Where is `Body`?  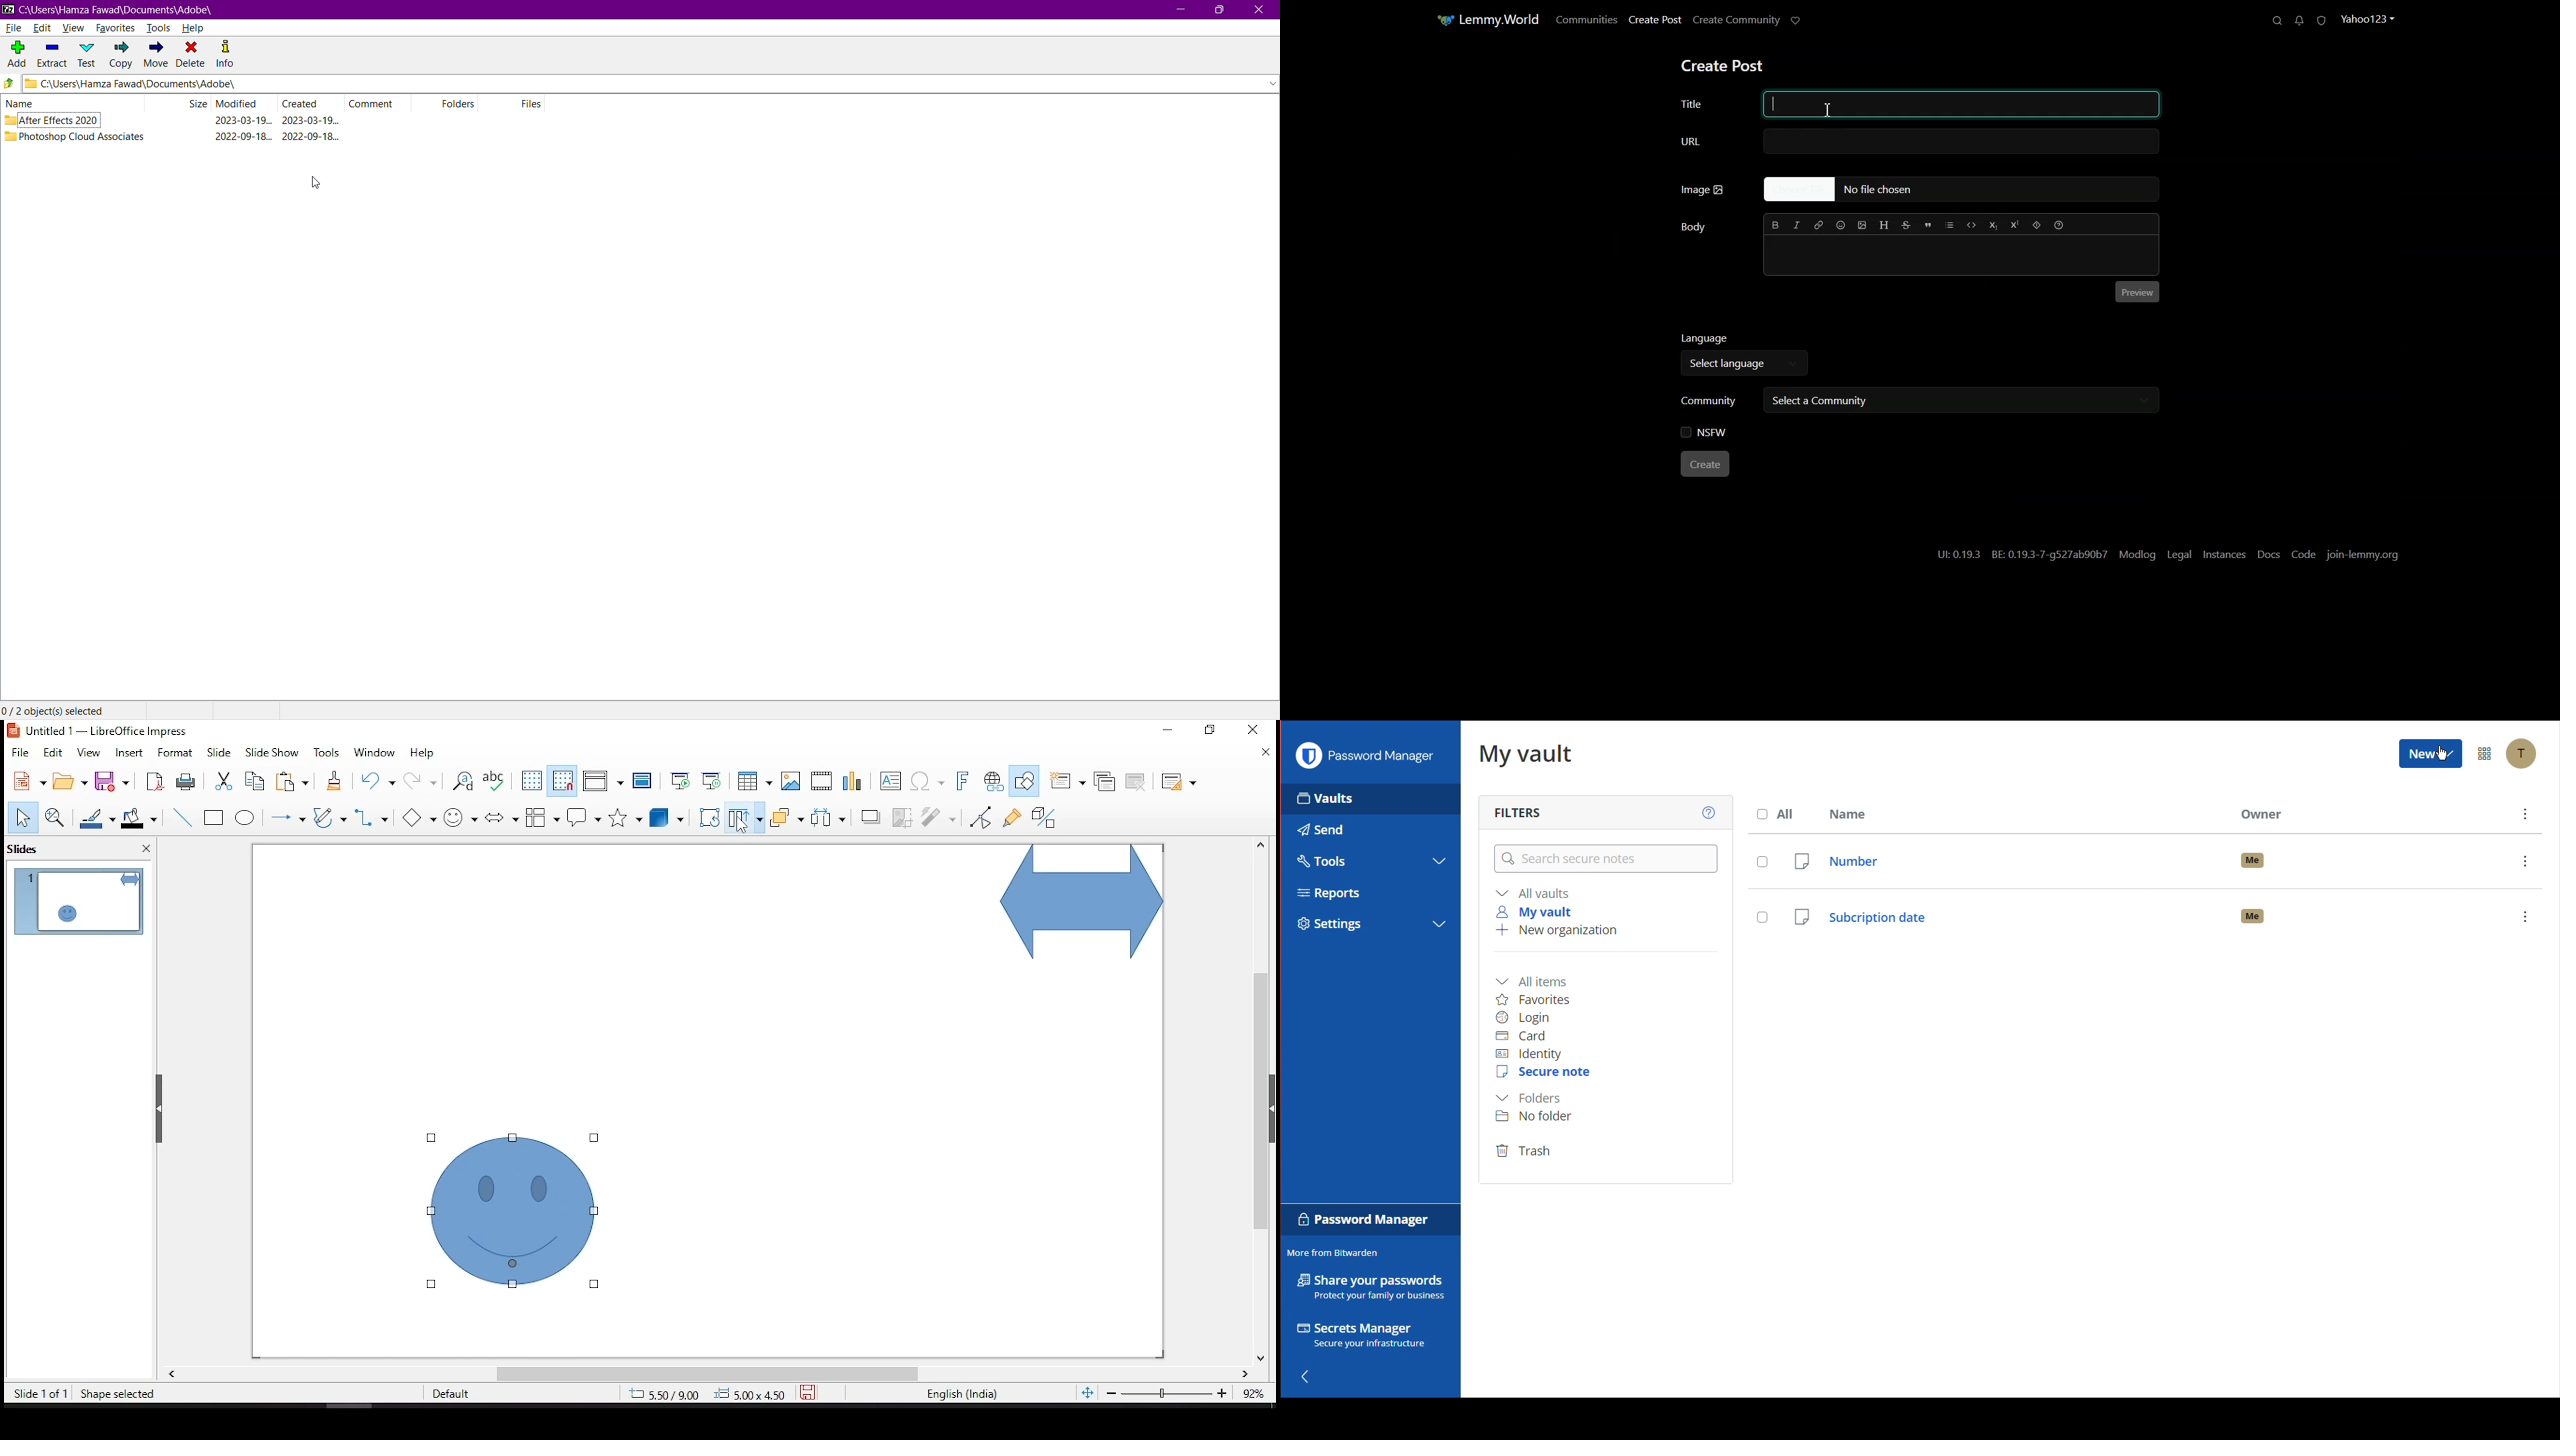 Body is located at coordinates (1693, 227).